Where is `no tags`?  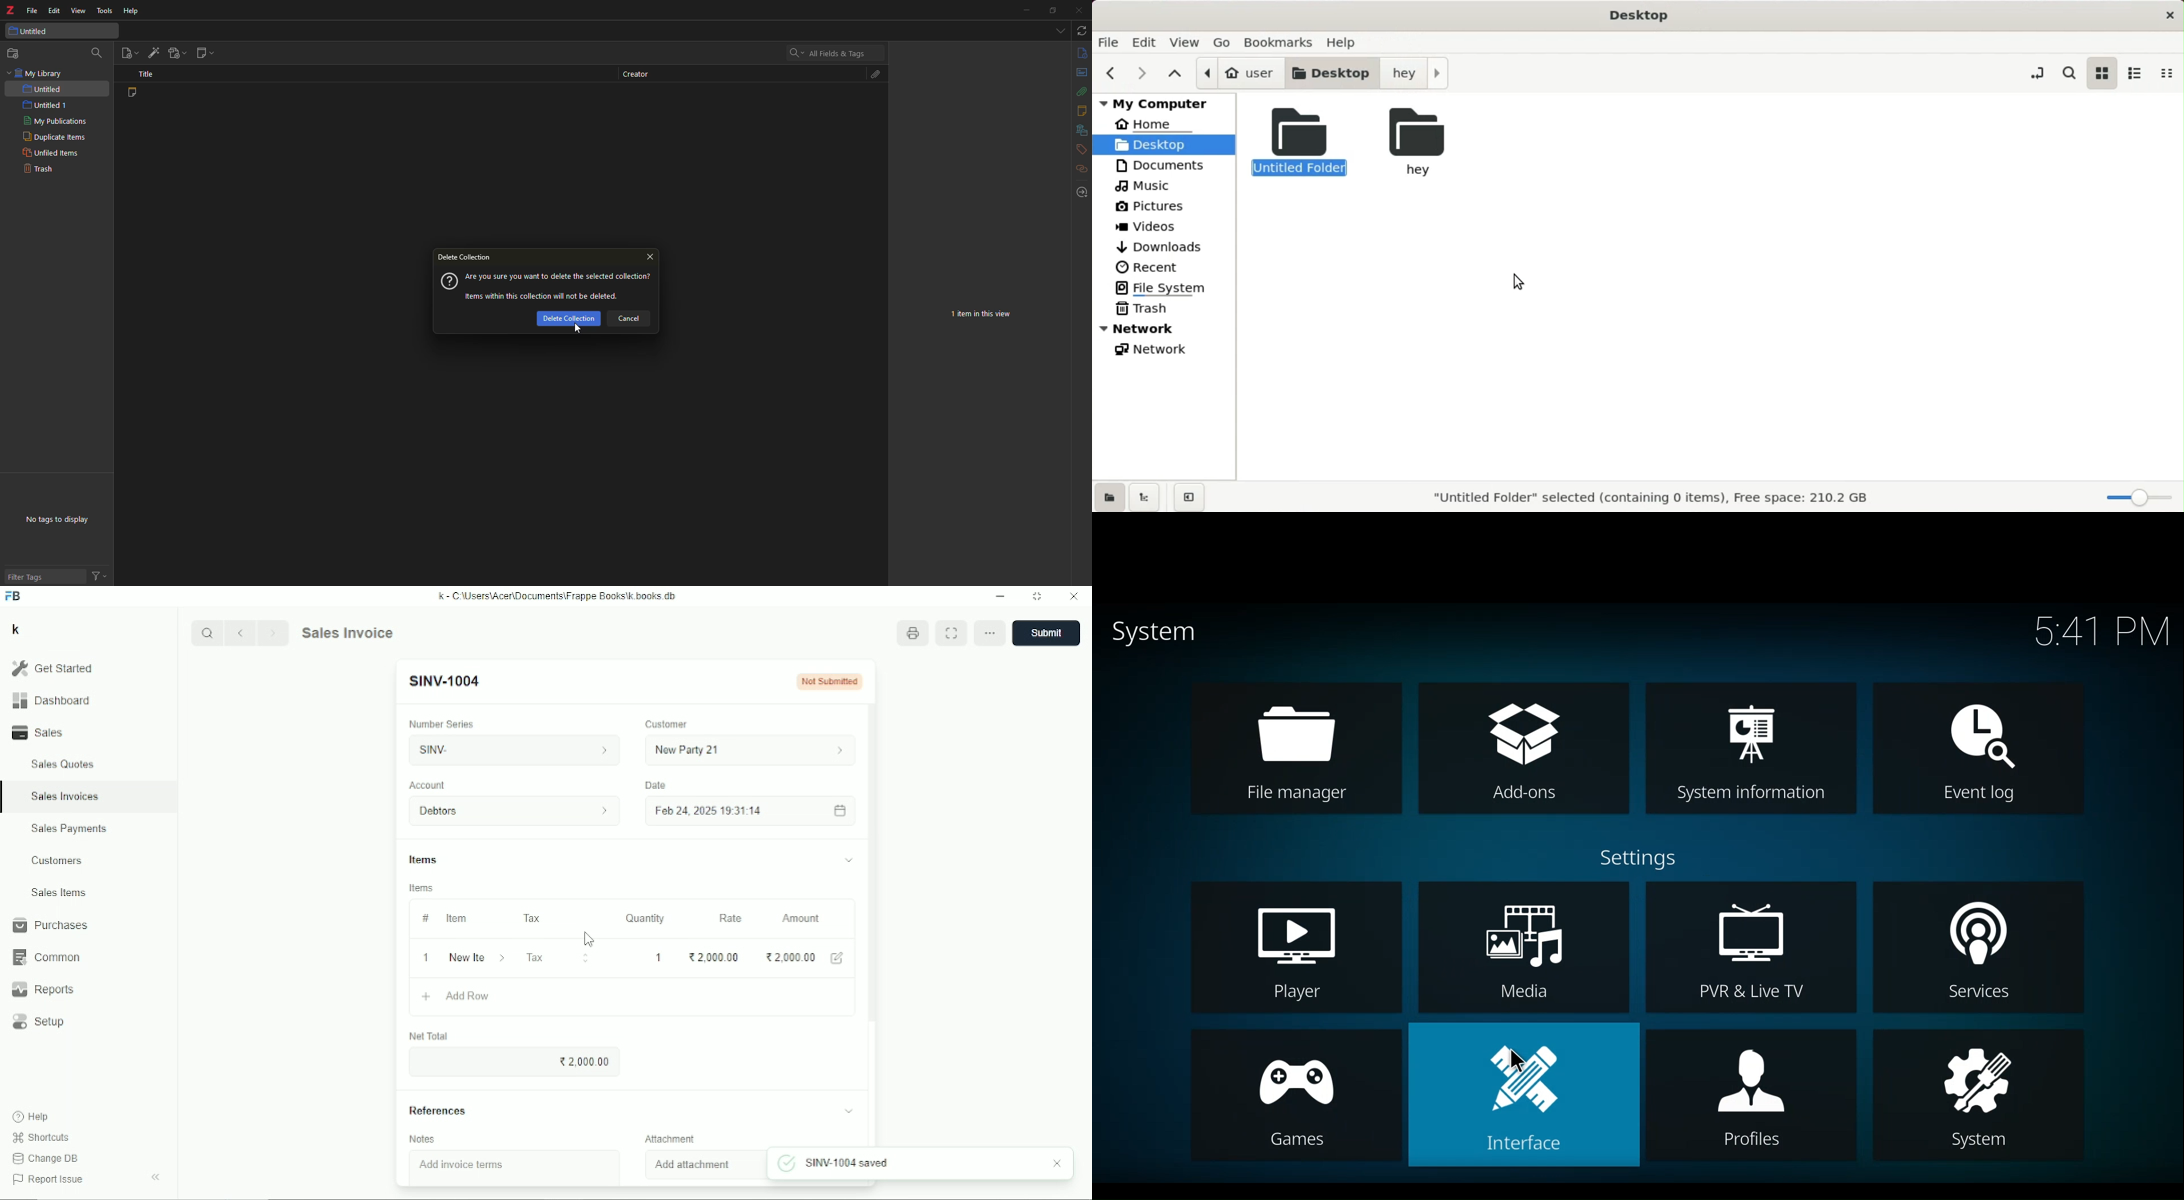 no tags is located at coordinates (63, 519).